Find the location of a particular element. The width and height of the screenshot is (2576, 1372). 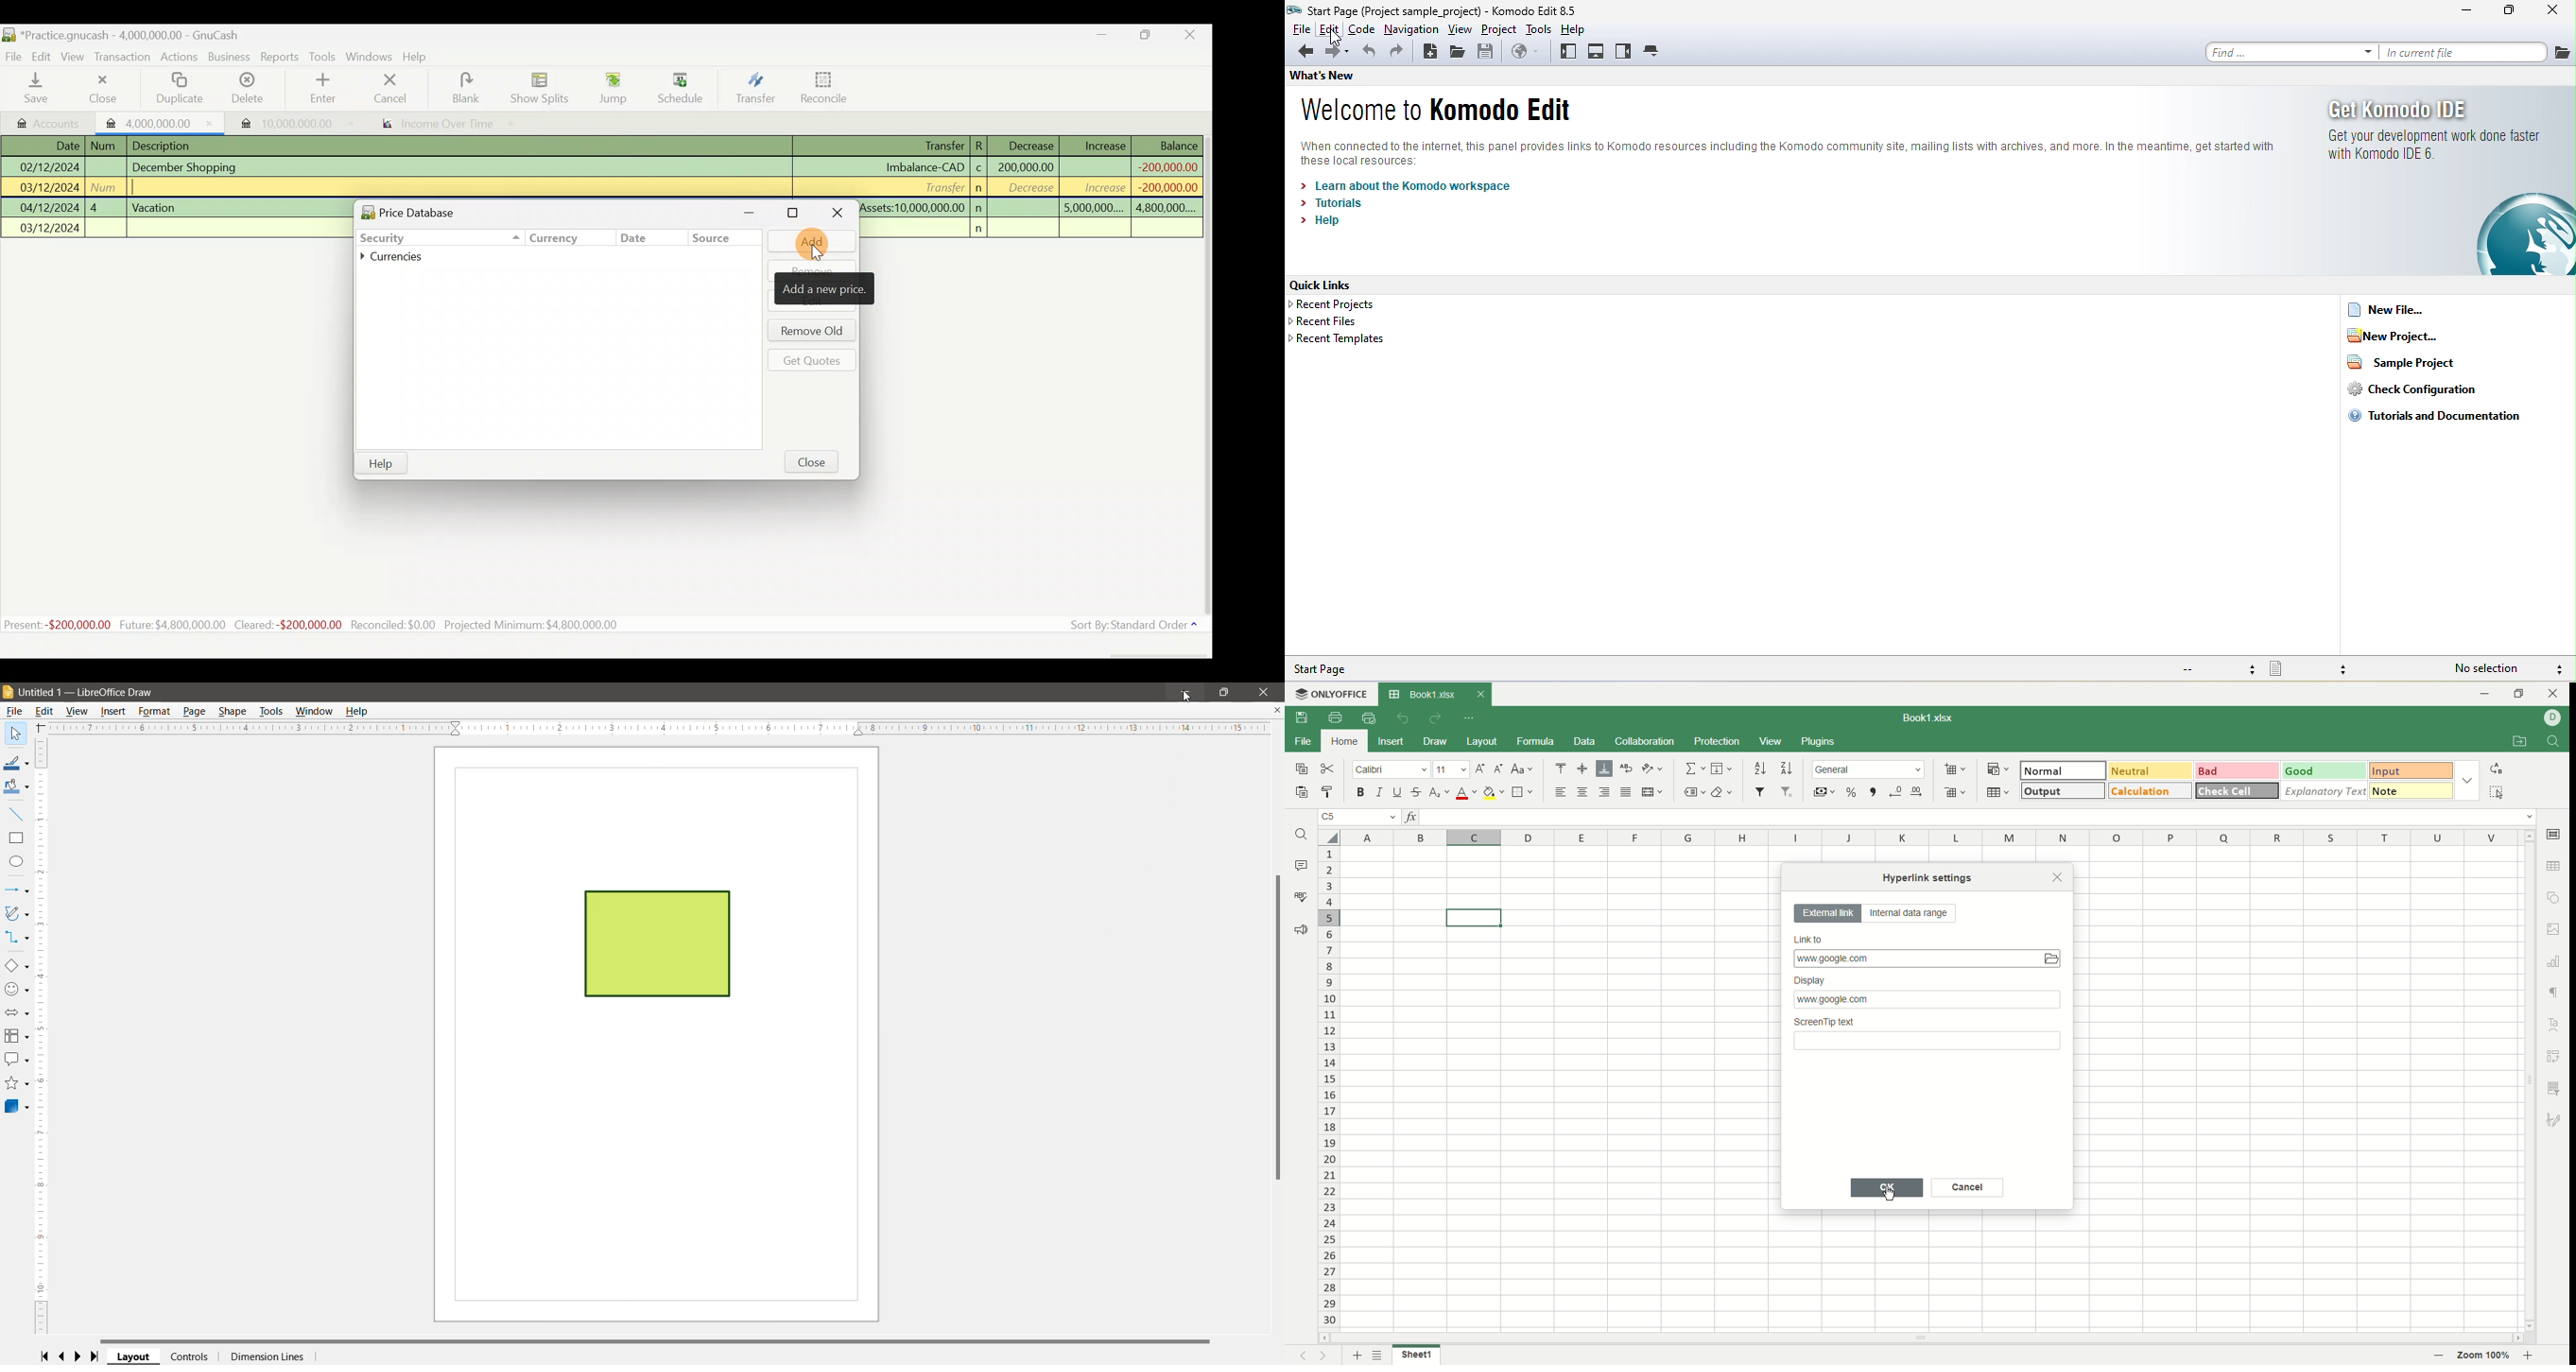

Imported transaction is located at coordinates (155, 121).